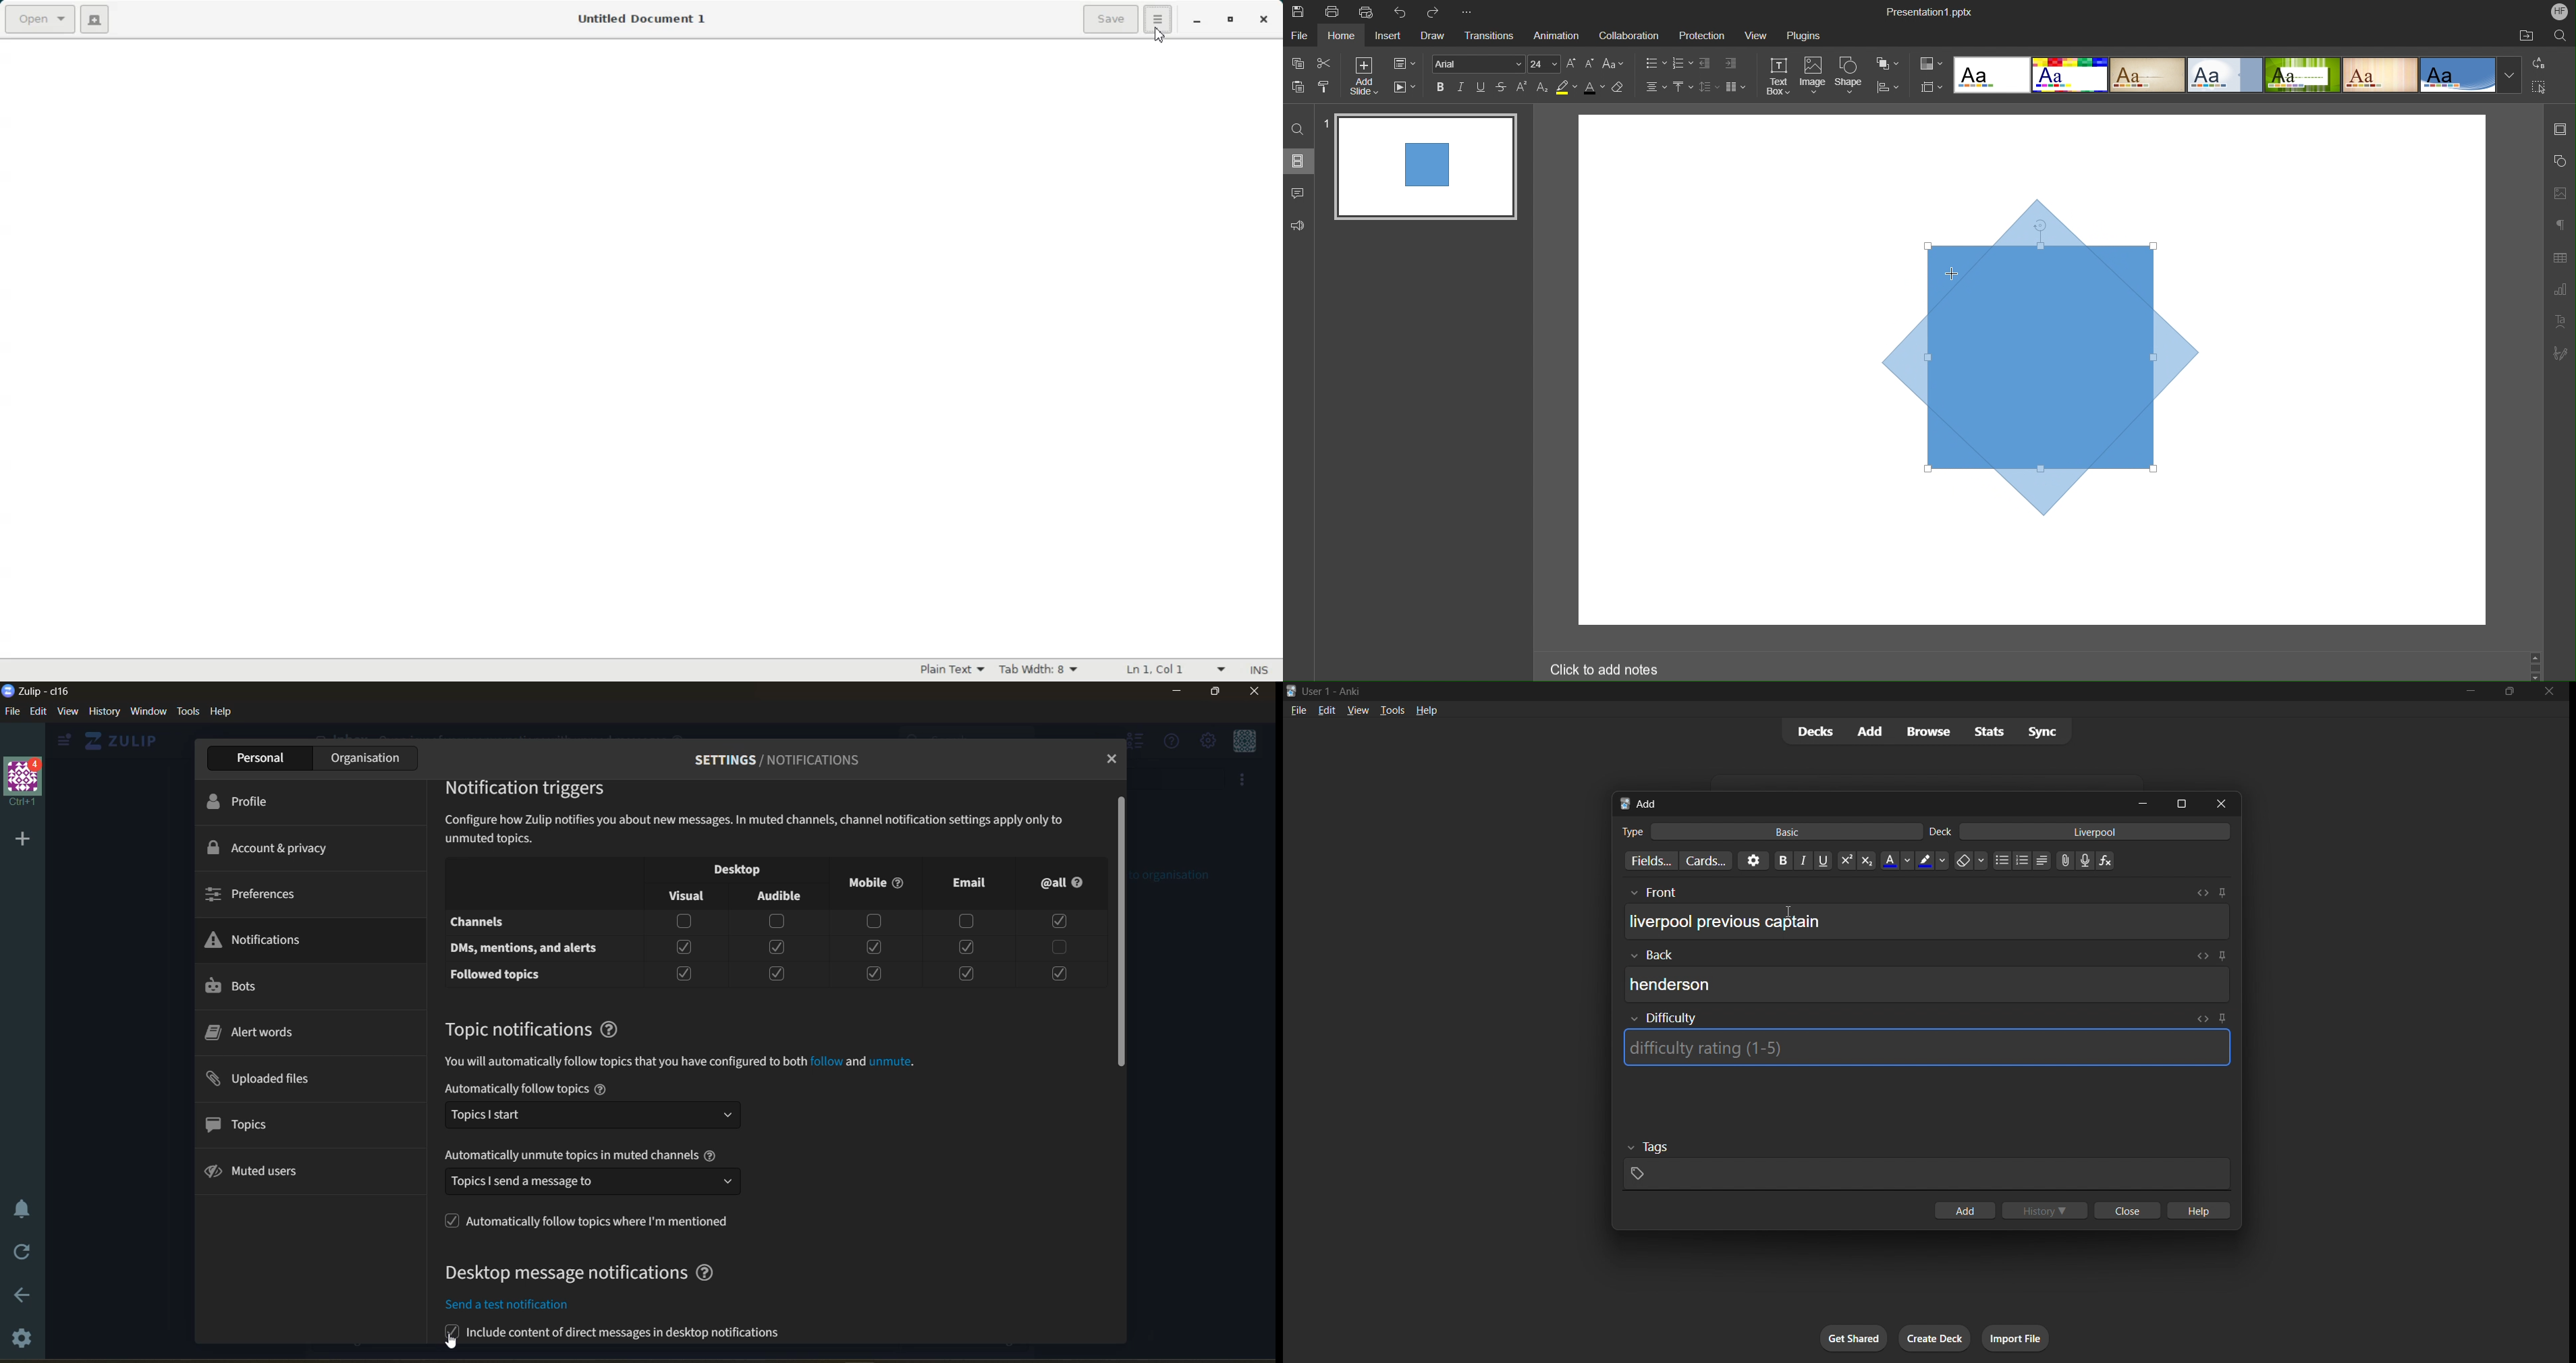 The width and height of the screenshot is (2576, 1372). Describe the element at coordinates (2560, 322) in the screenshot. I see `Text Art` at that location.